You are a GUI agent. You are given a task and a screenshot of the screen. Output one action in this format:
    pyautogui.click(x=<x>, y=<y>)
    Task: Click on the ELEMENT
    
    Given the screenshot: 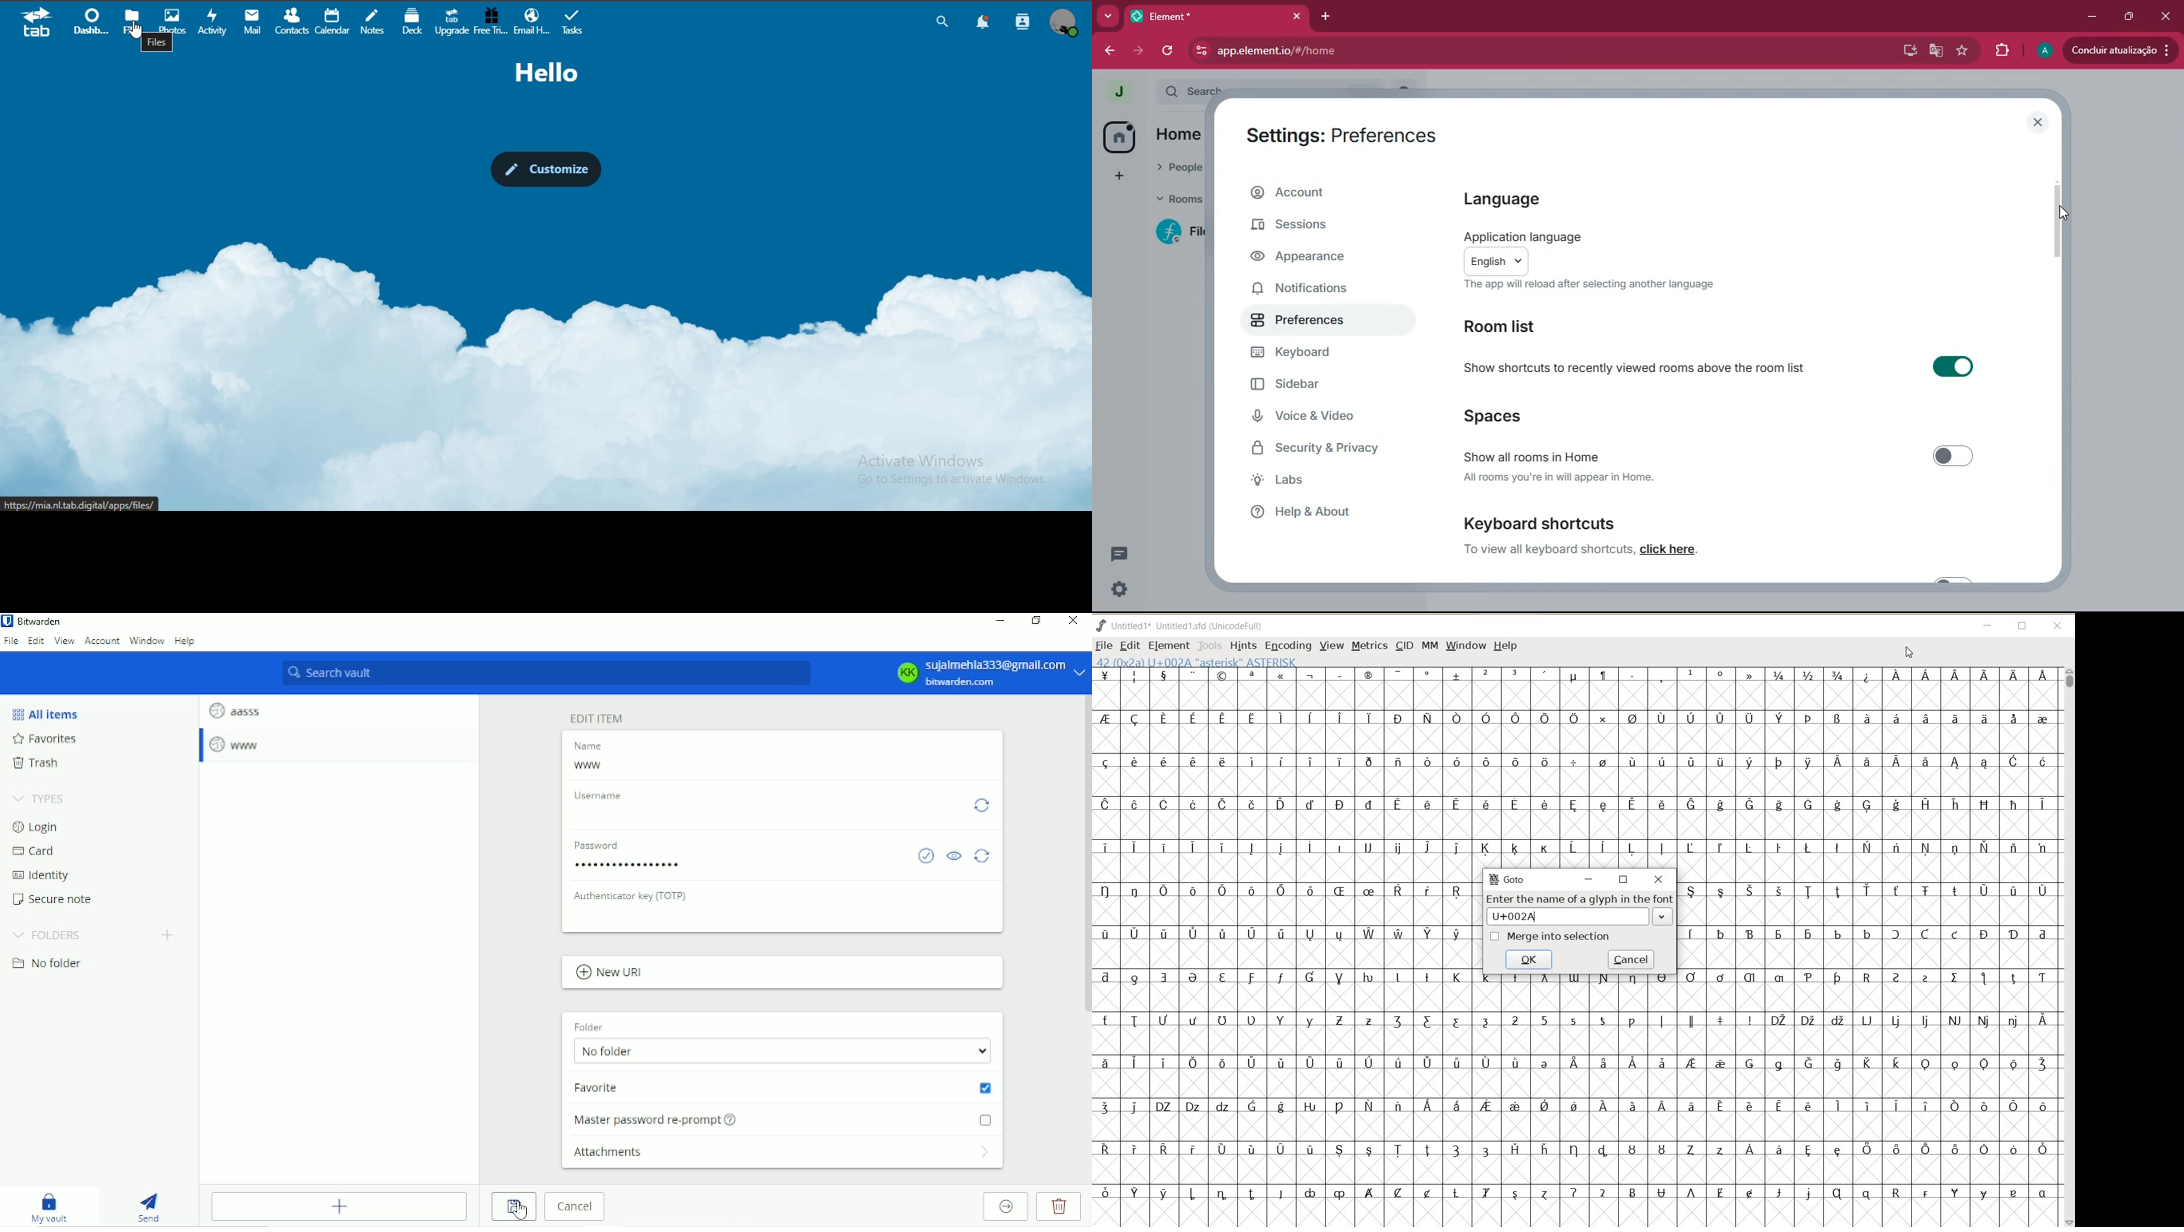 What is the action you would take?
    pyautogui.click(x=1169, y=645)
    